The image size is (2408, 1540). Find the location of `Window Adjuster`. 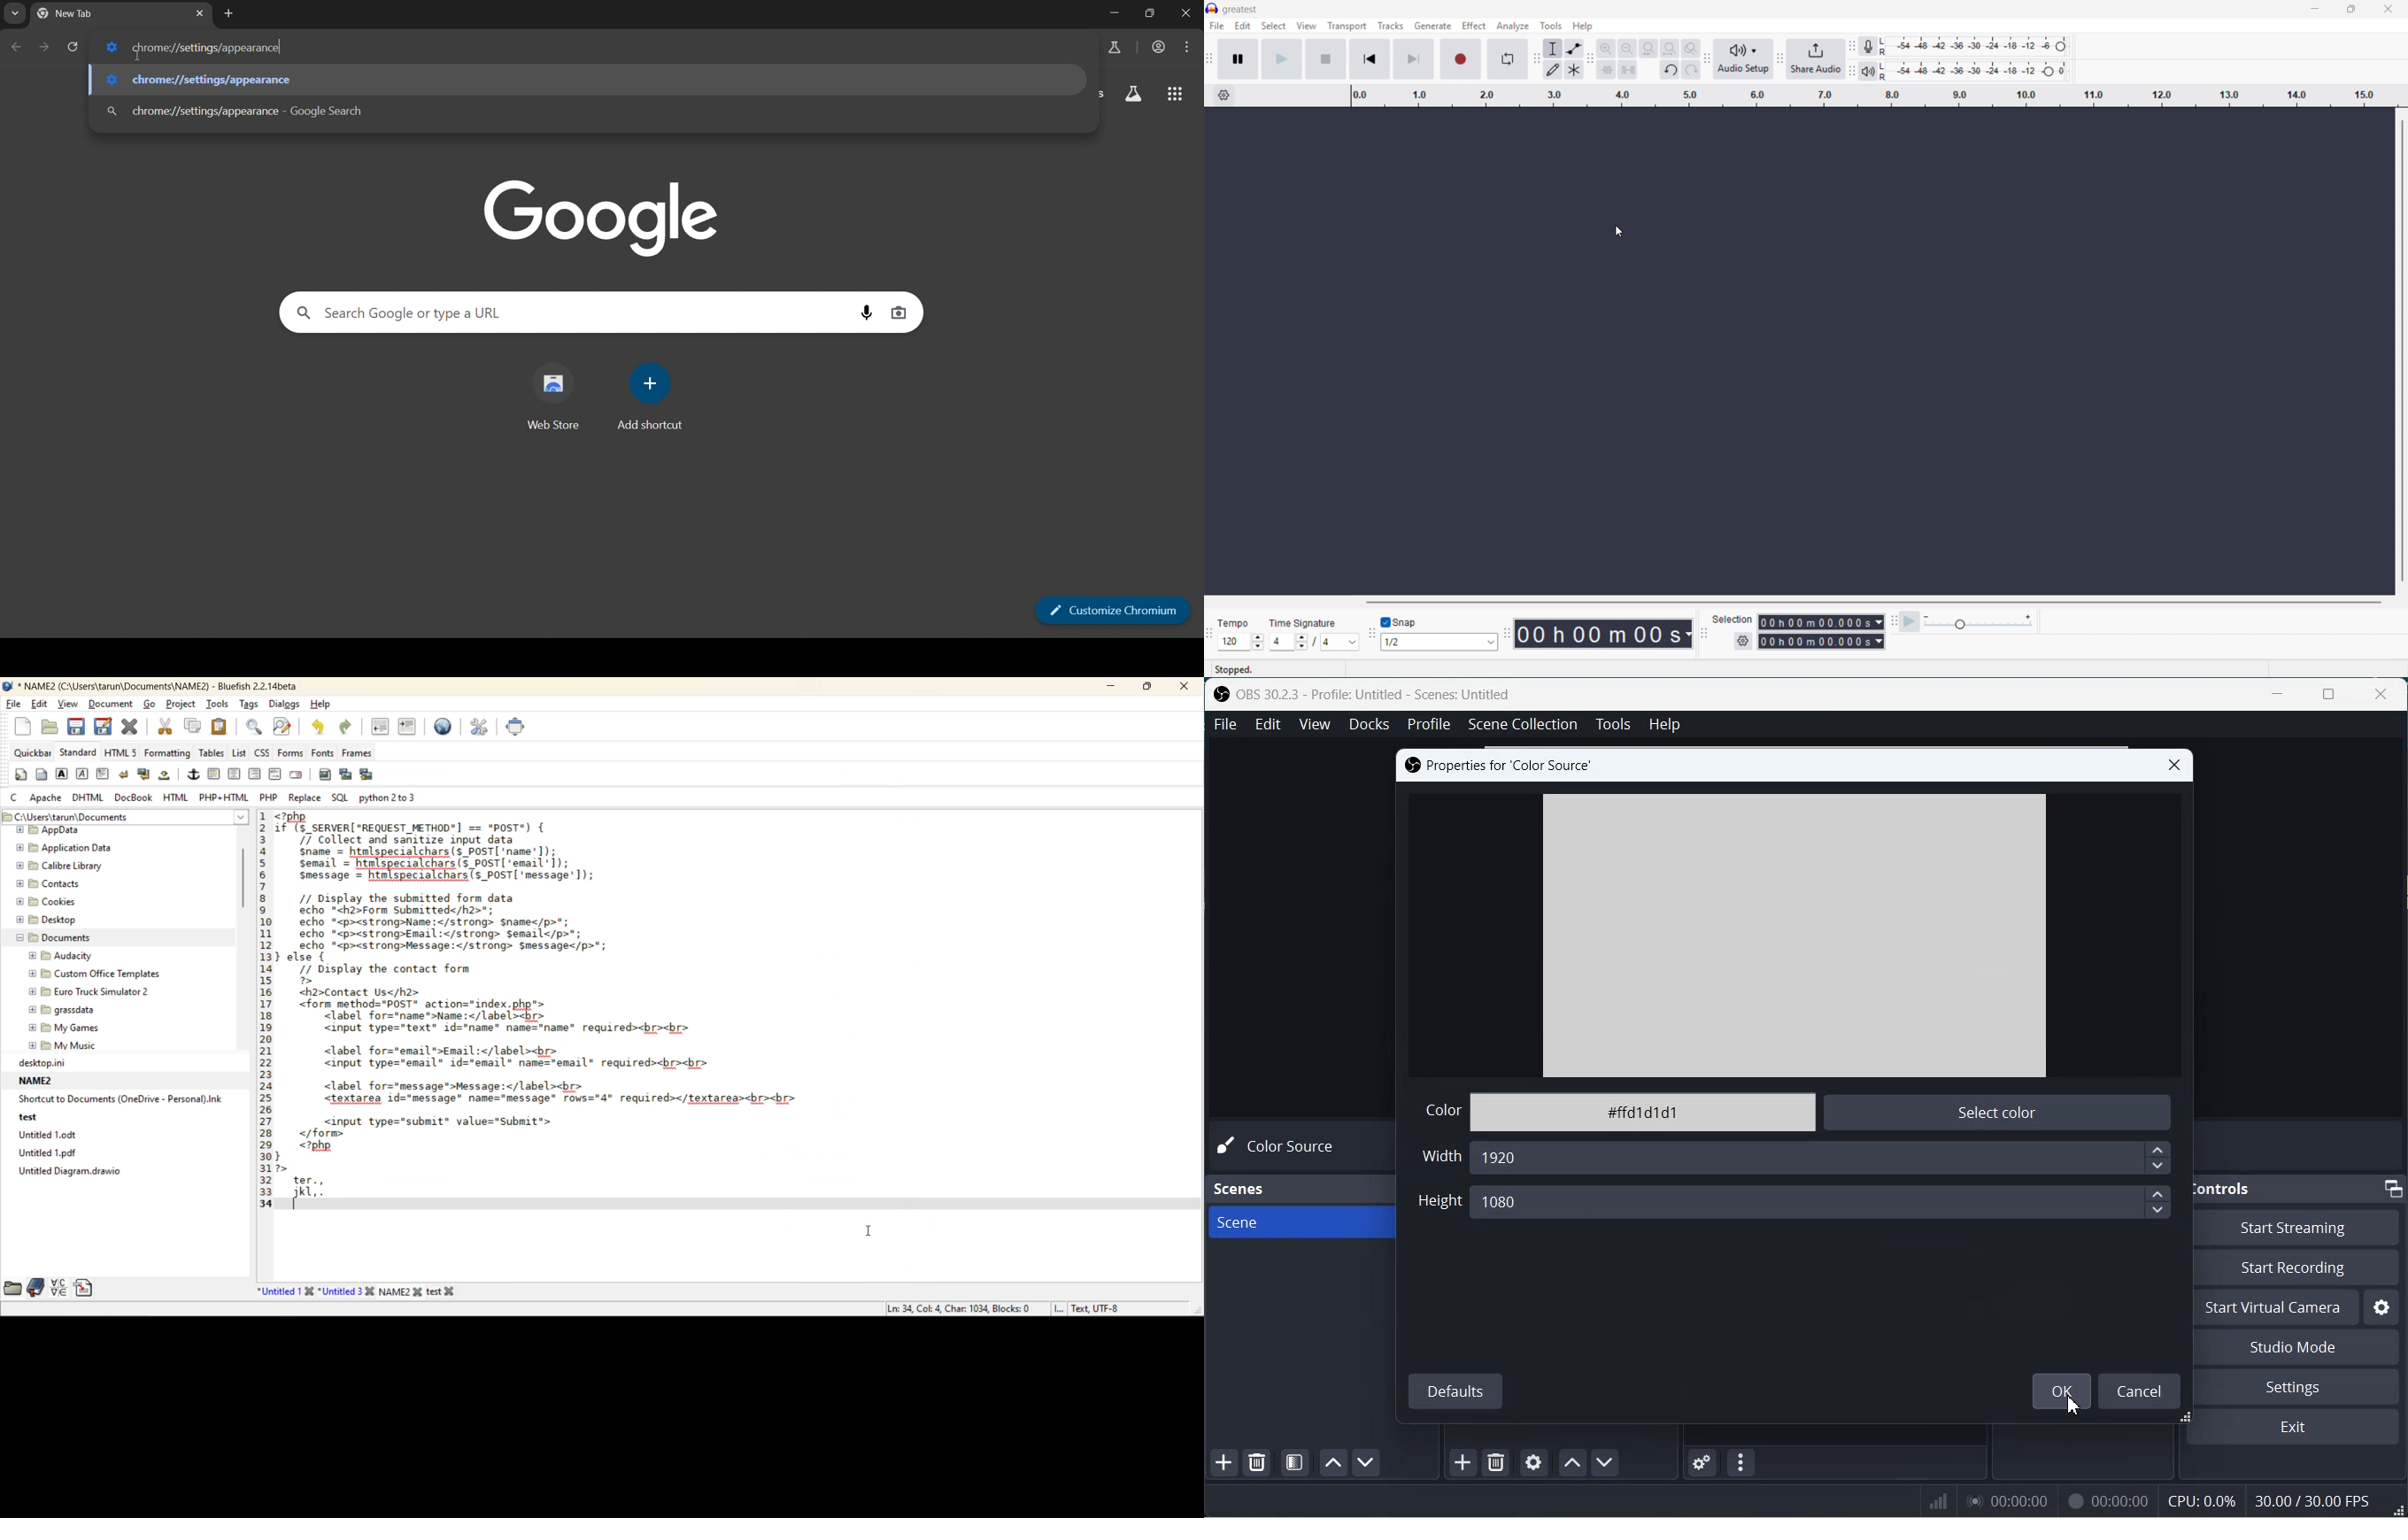

Window Adjuster is located at coordinates (2396, 1509).